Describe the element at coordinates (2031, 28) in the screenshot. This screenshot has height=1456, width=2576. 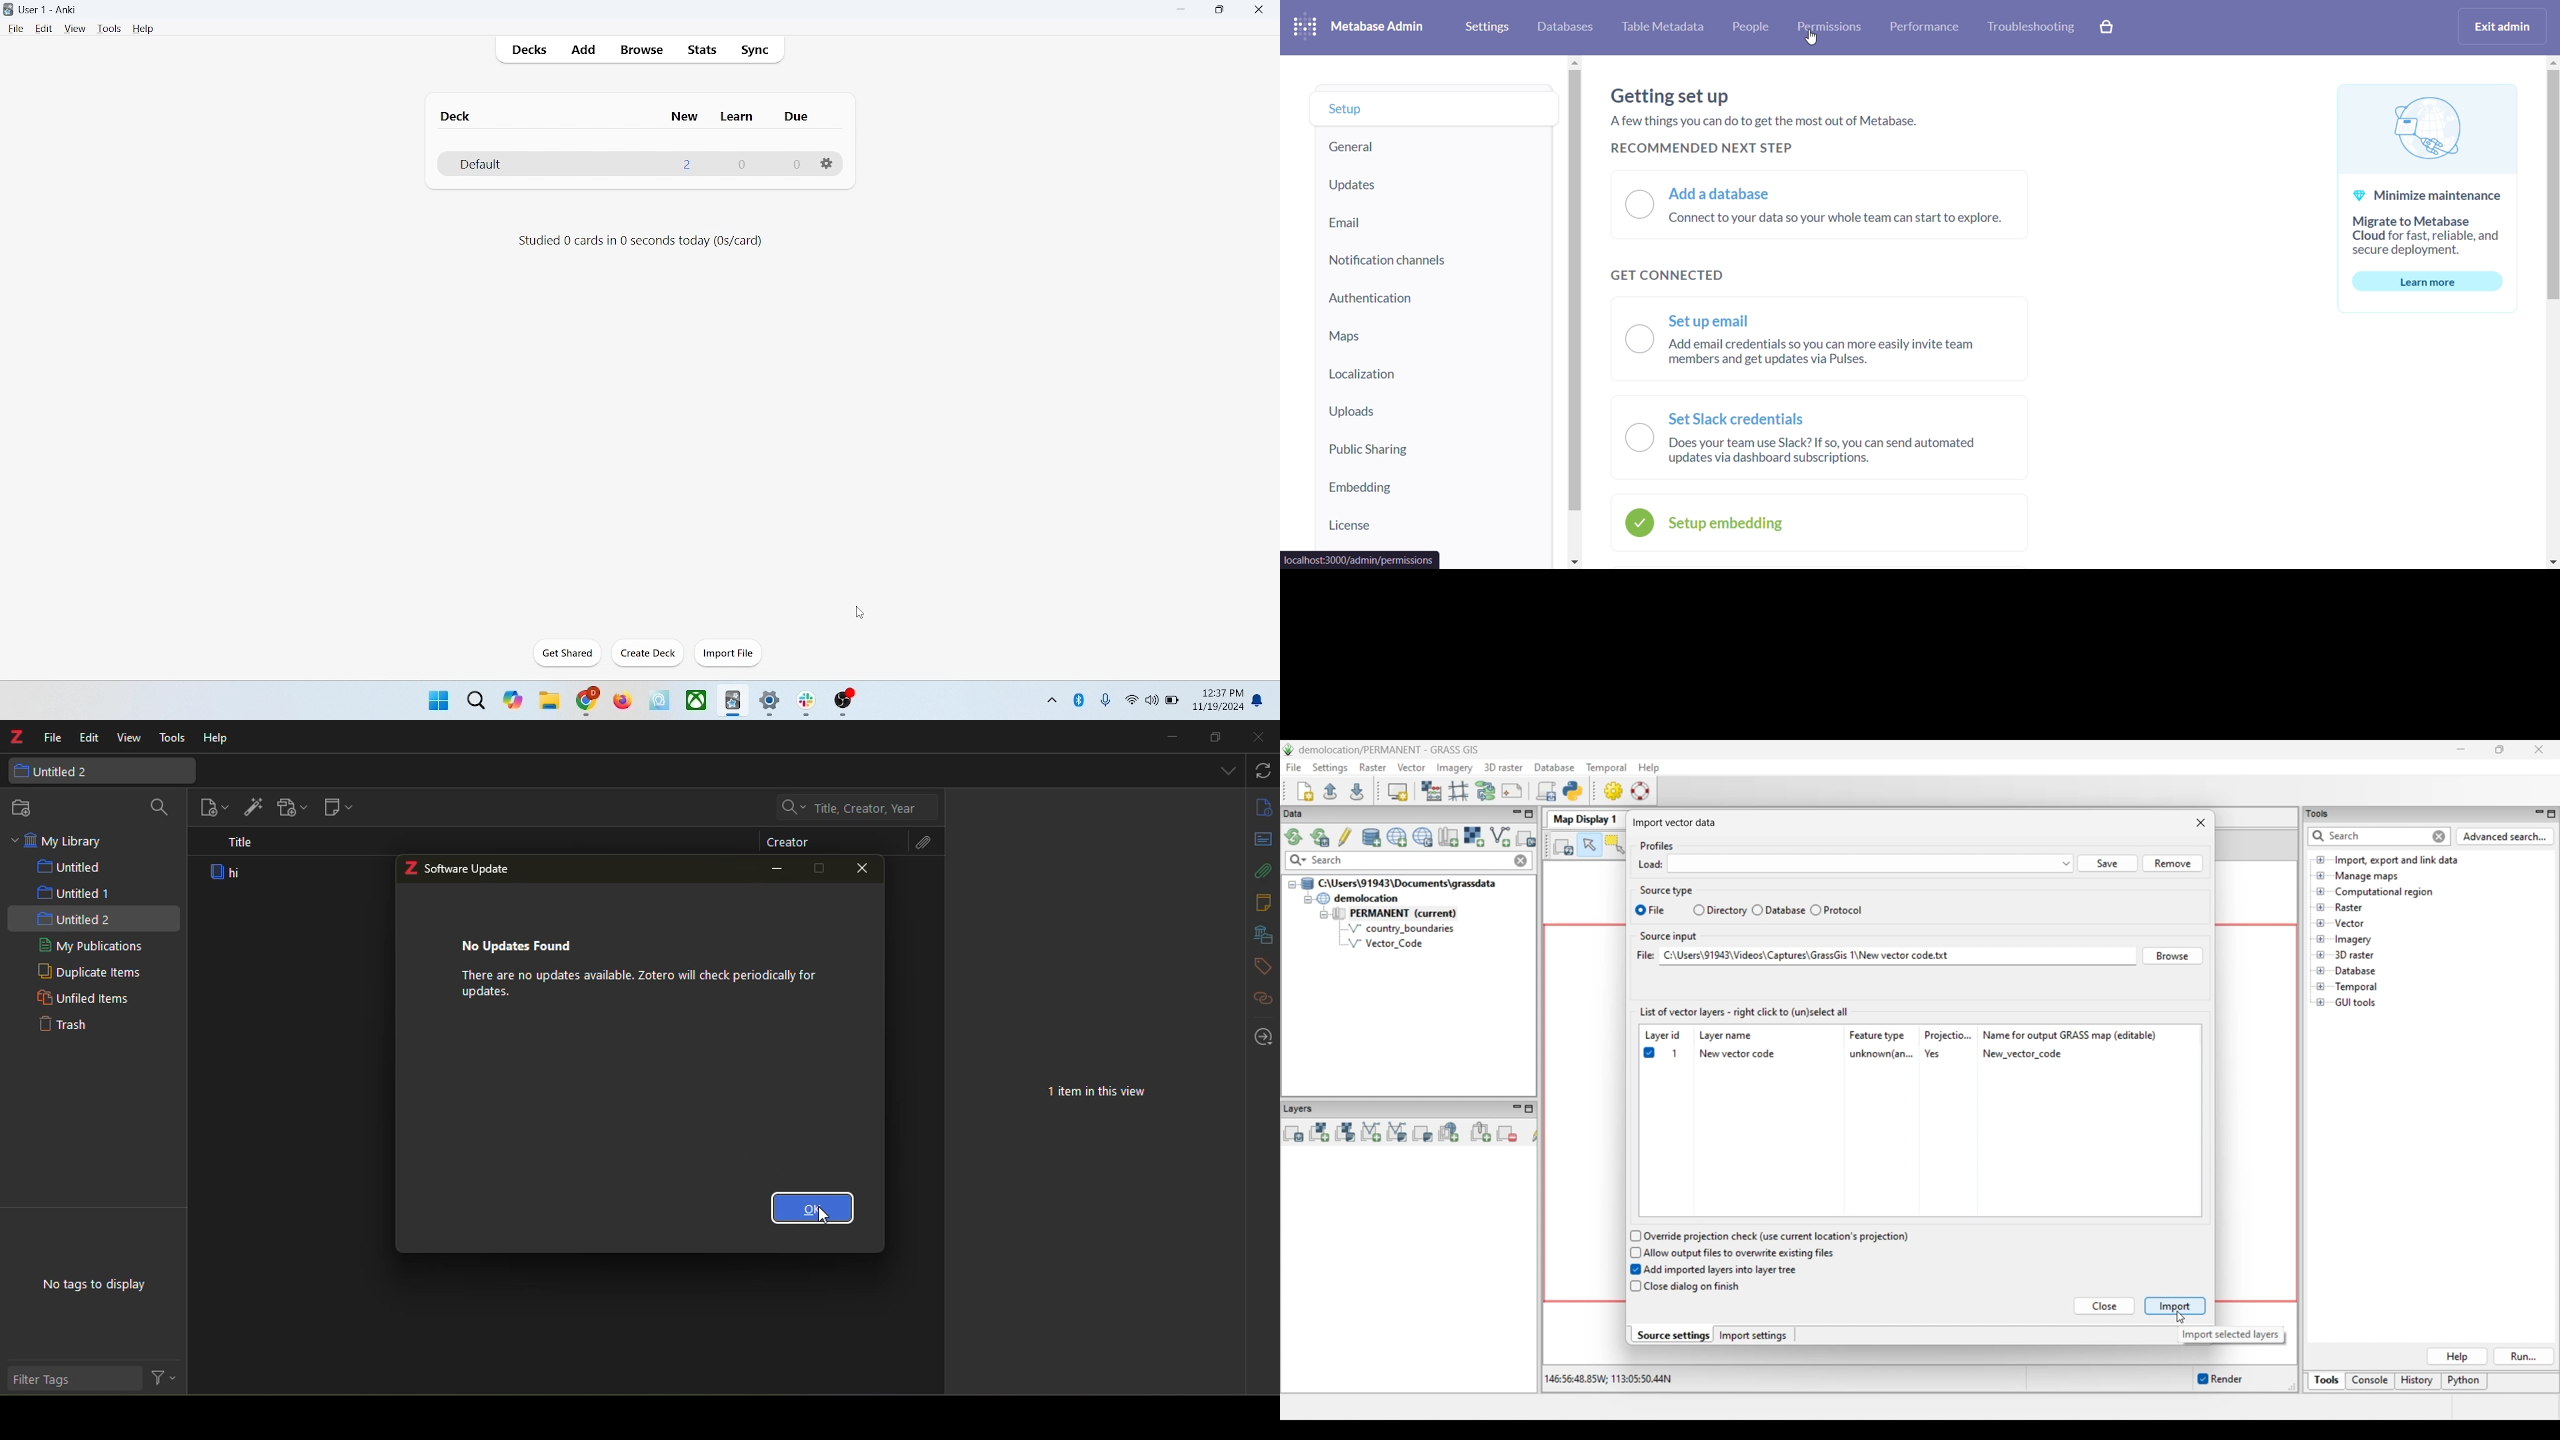
I see `troubleshooting` at that location.